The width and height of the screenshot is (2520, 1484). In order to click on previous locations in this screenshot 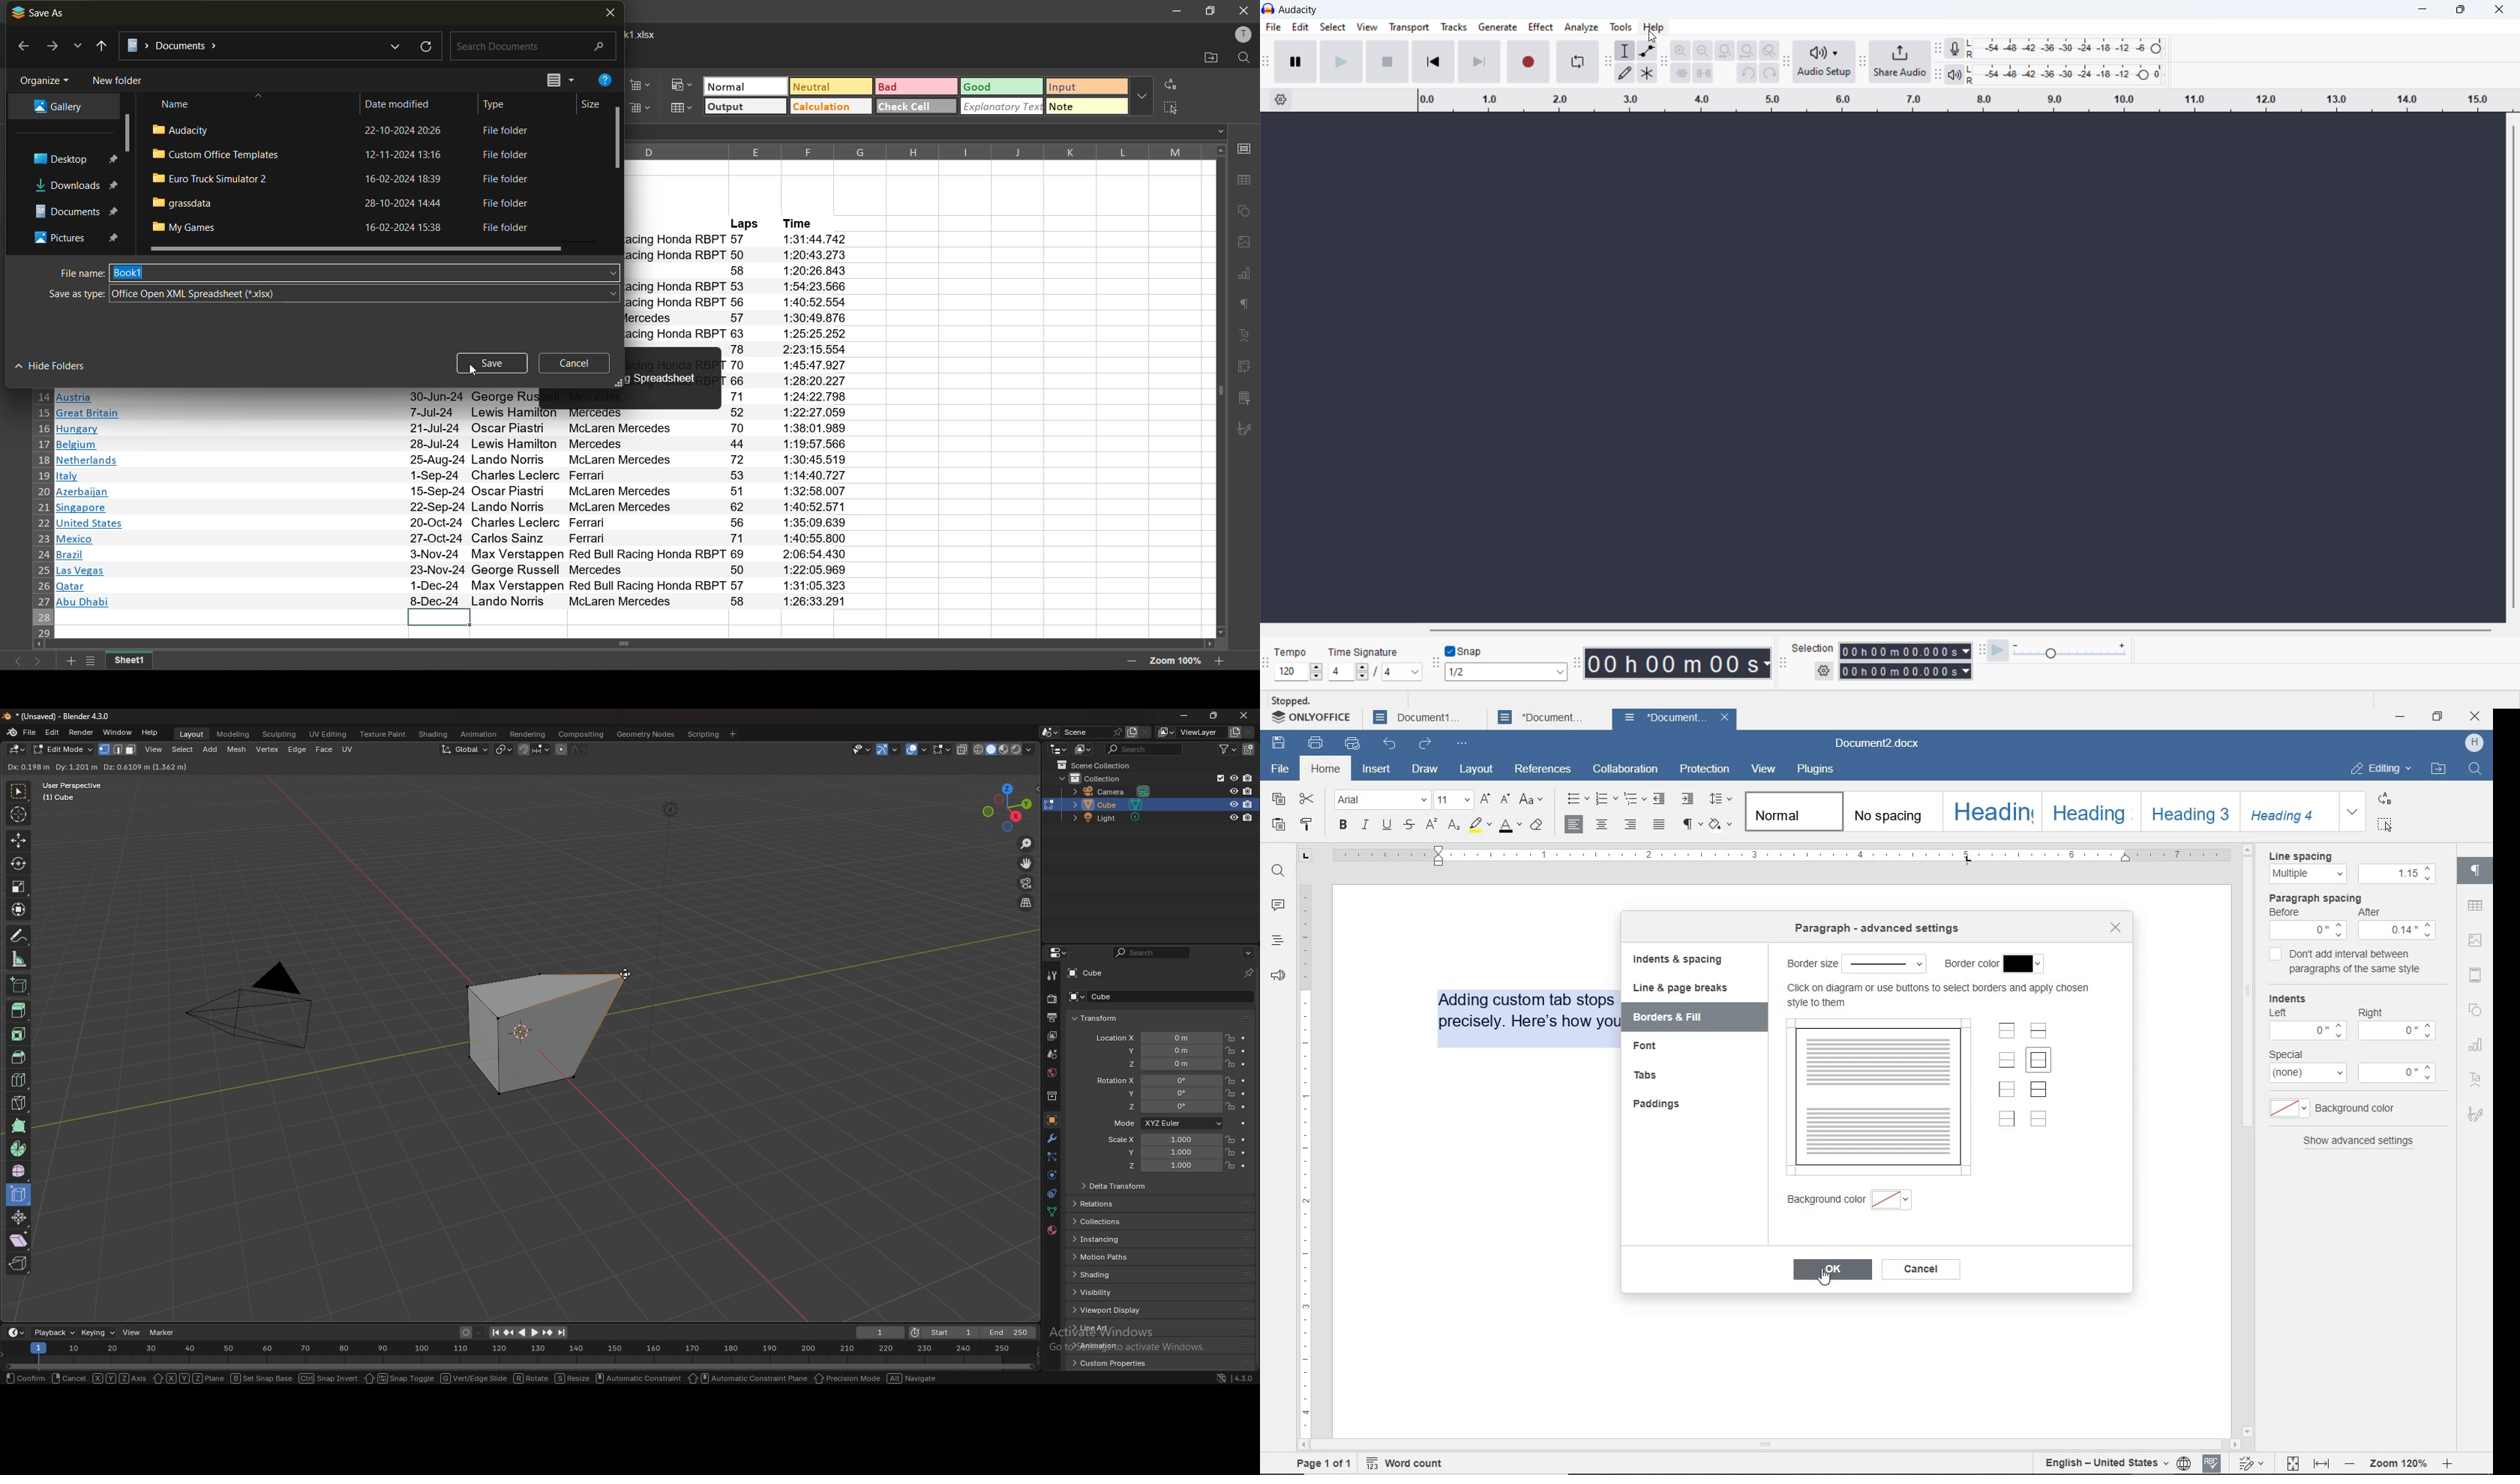, I will do `click(79, 48)`.